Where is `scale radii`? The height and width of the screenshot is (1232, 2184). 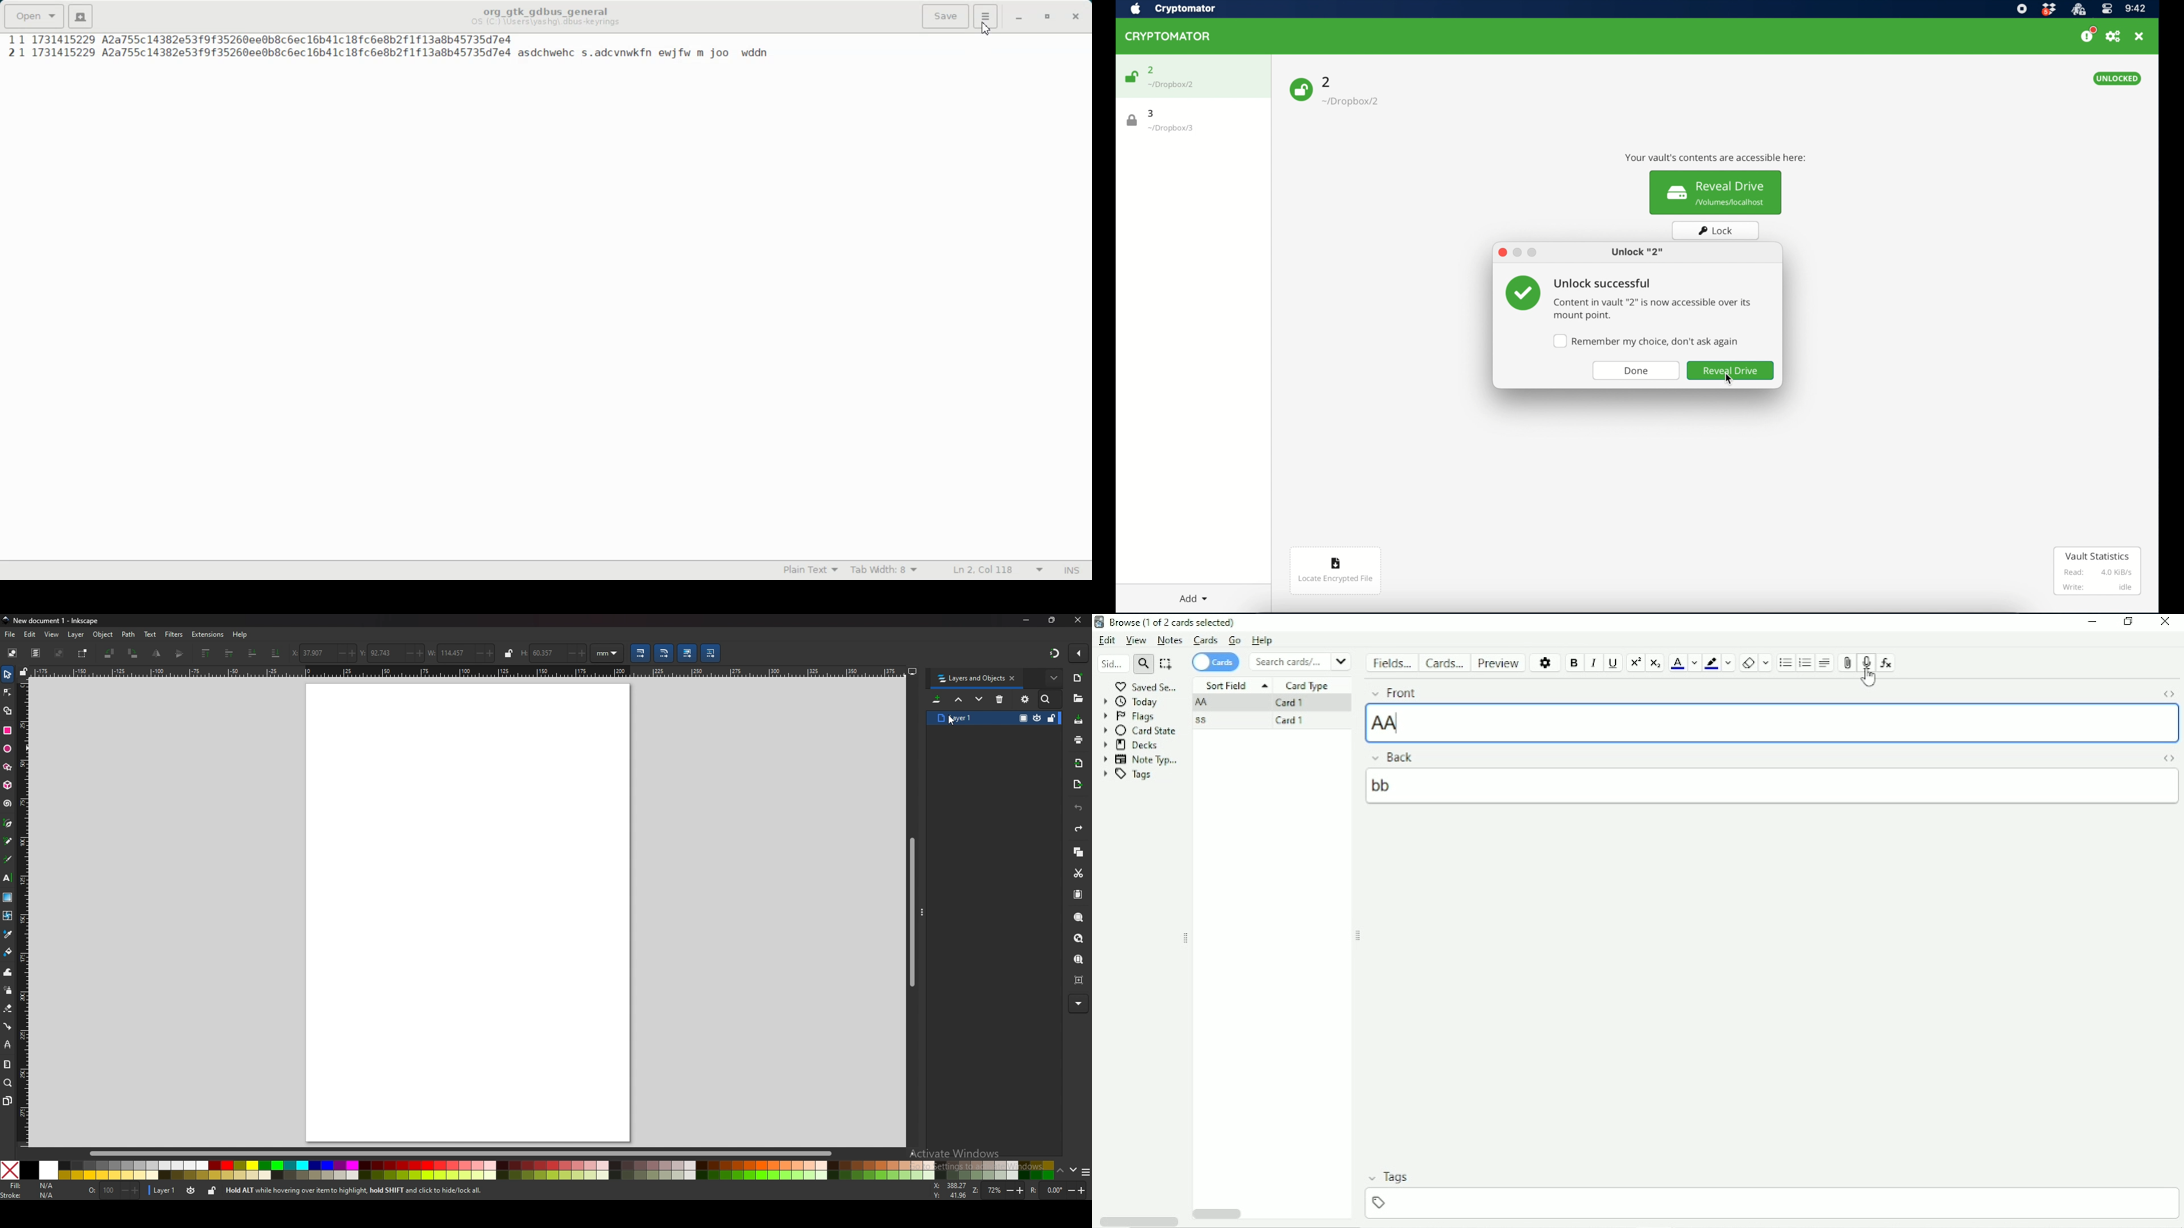 scale radii is located at coordinates (664, 653).